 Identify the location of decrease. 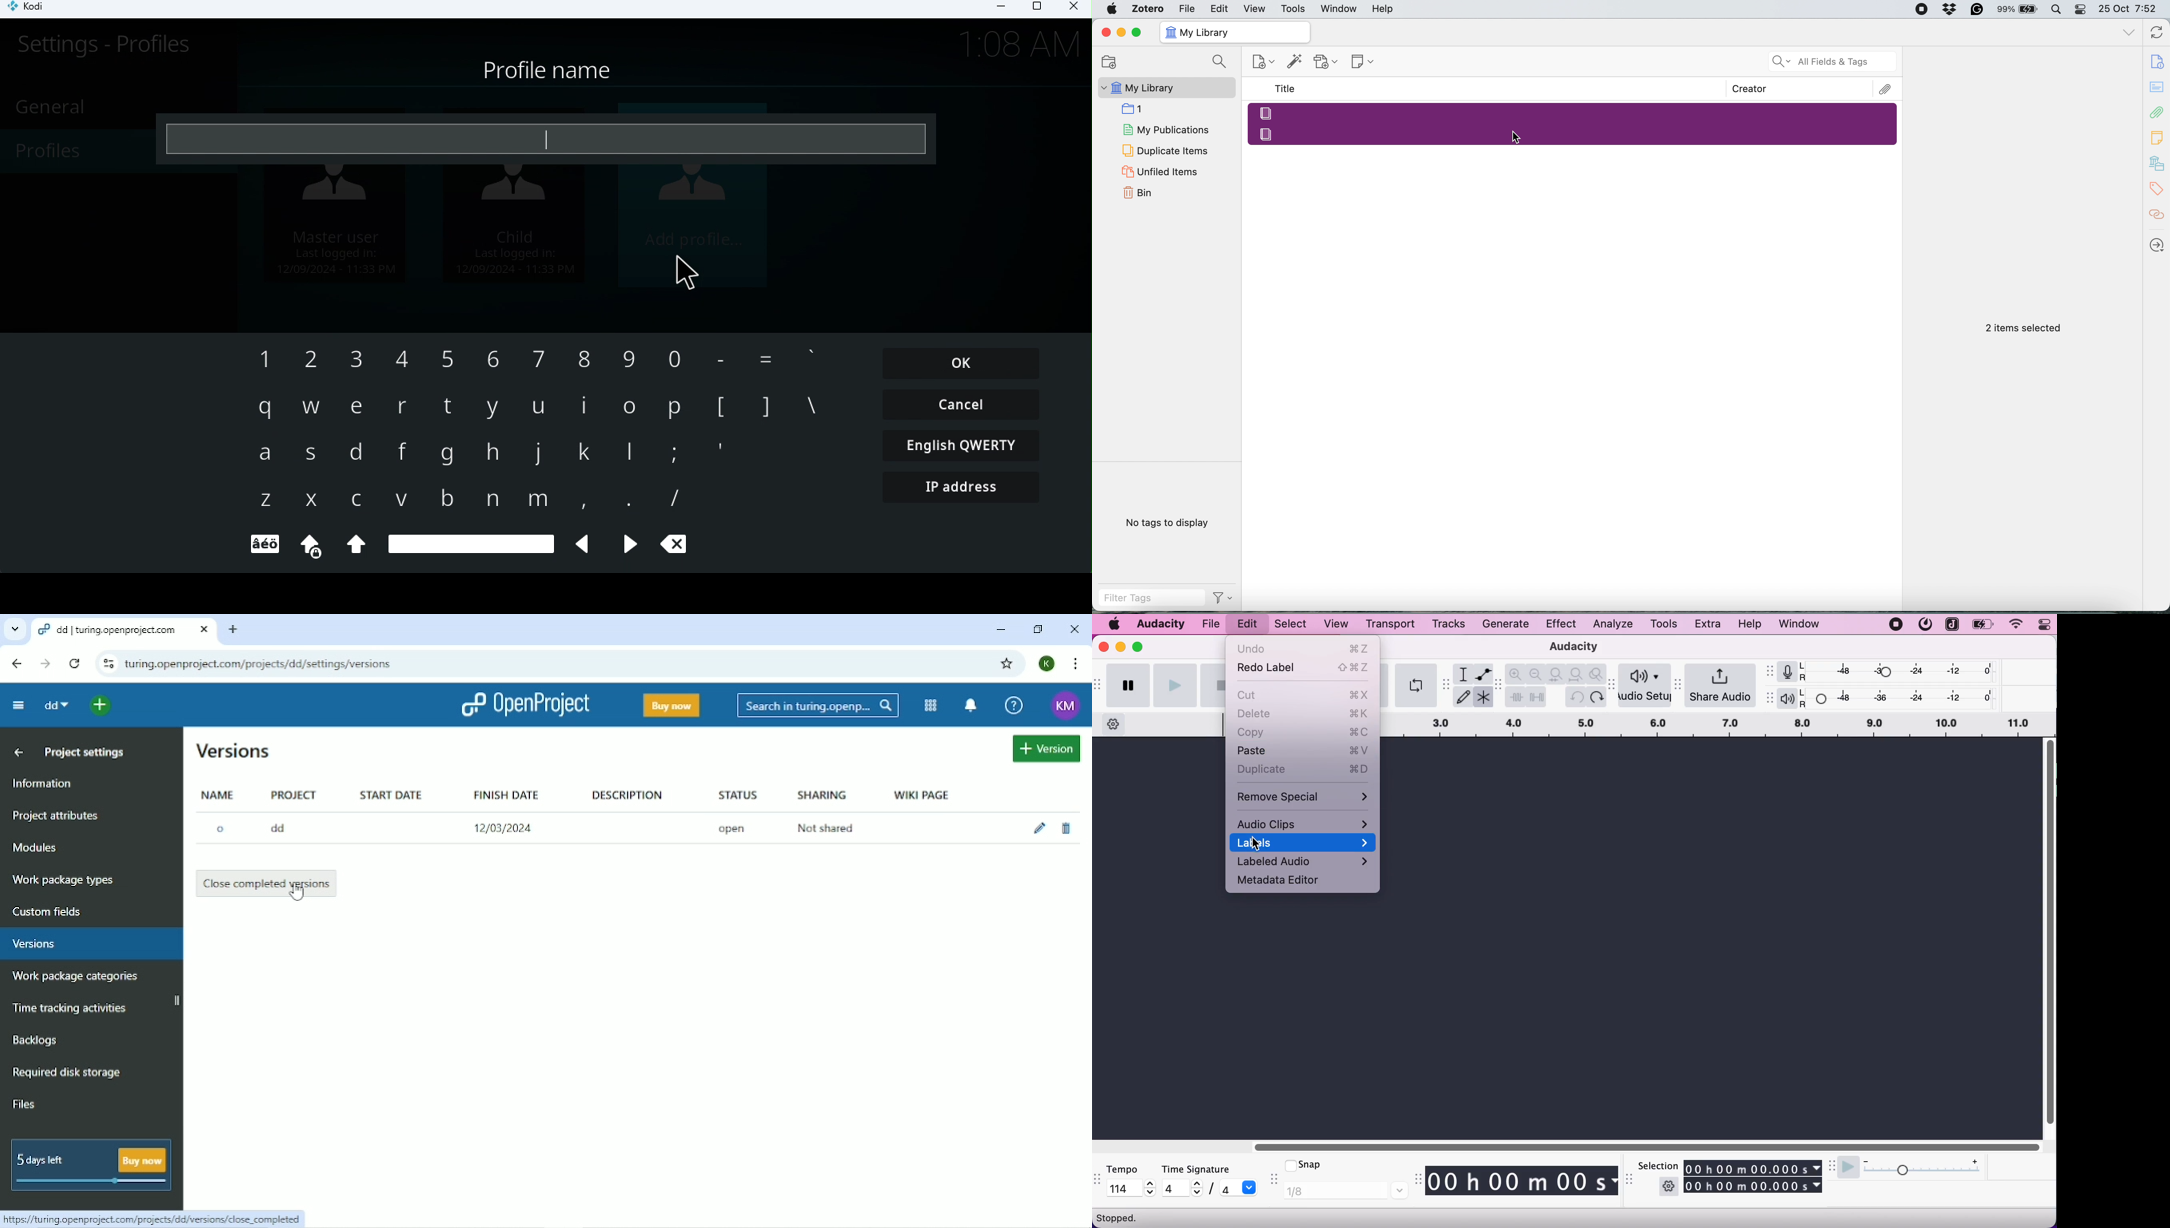
(1195, 1194).